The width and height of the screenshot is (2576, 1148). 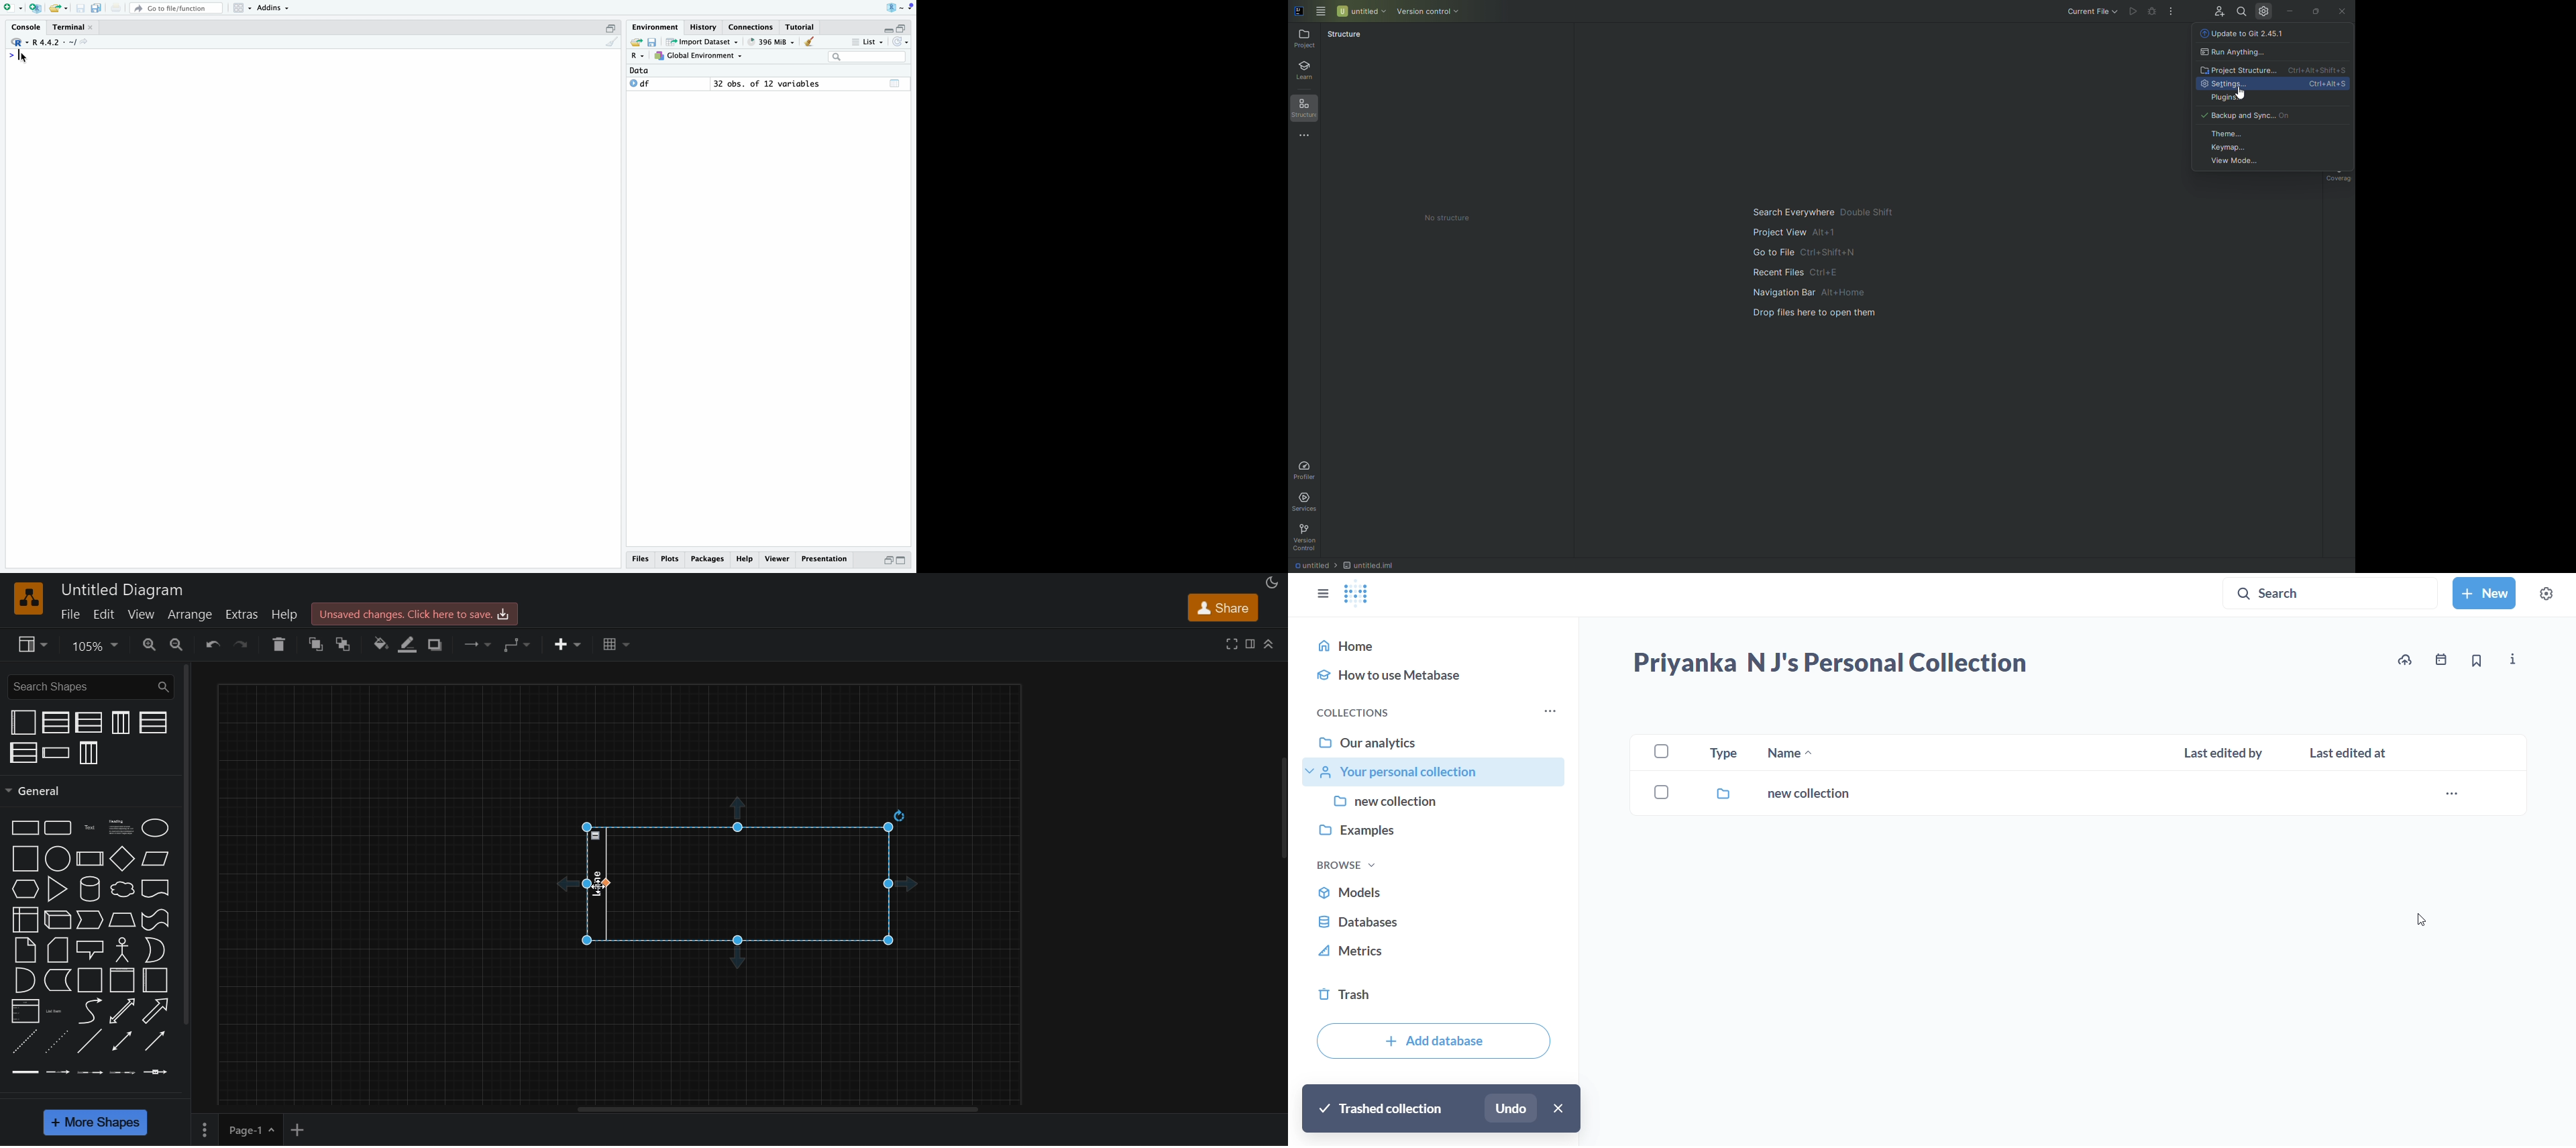 I want to click on logo, so click(x=1358, y=595).